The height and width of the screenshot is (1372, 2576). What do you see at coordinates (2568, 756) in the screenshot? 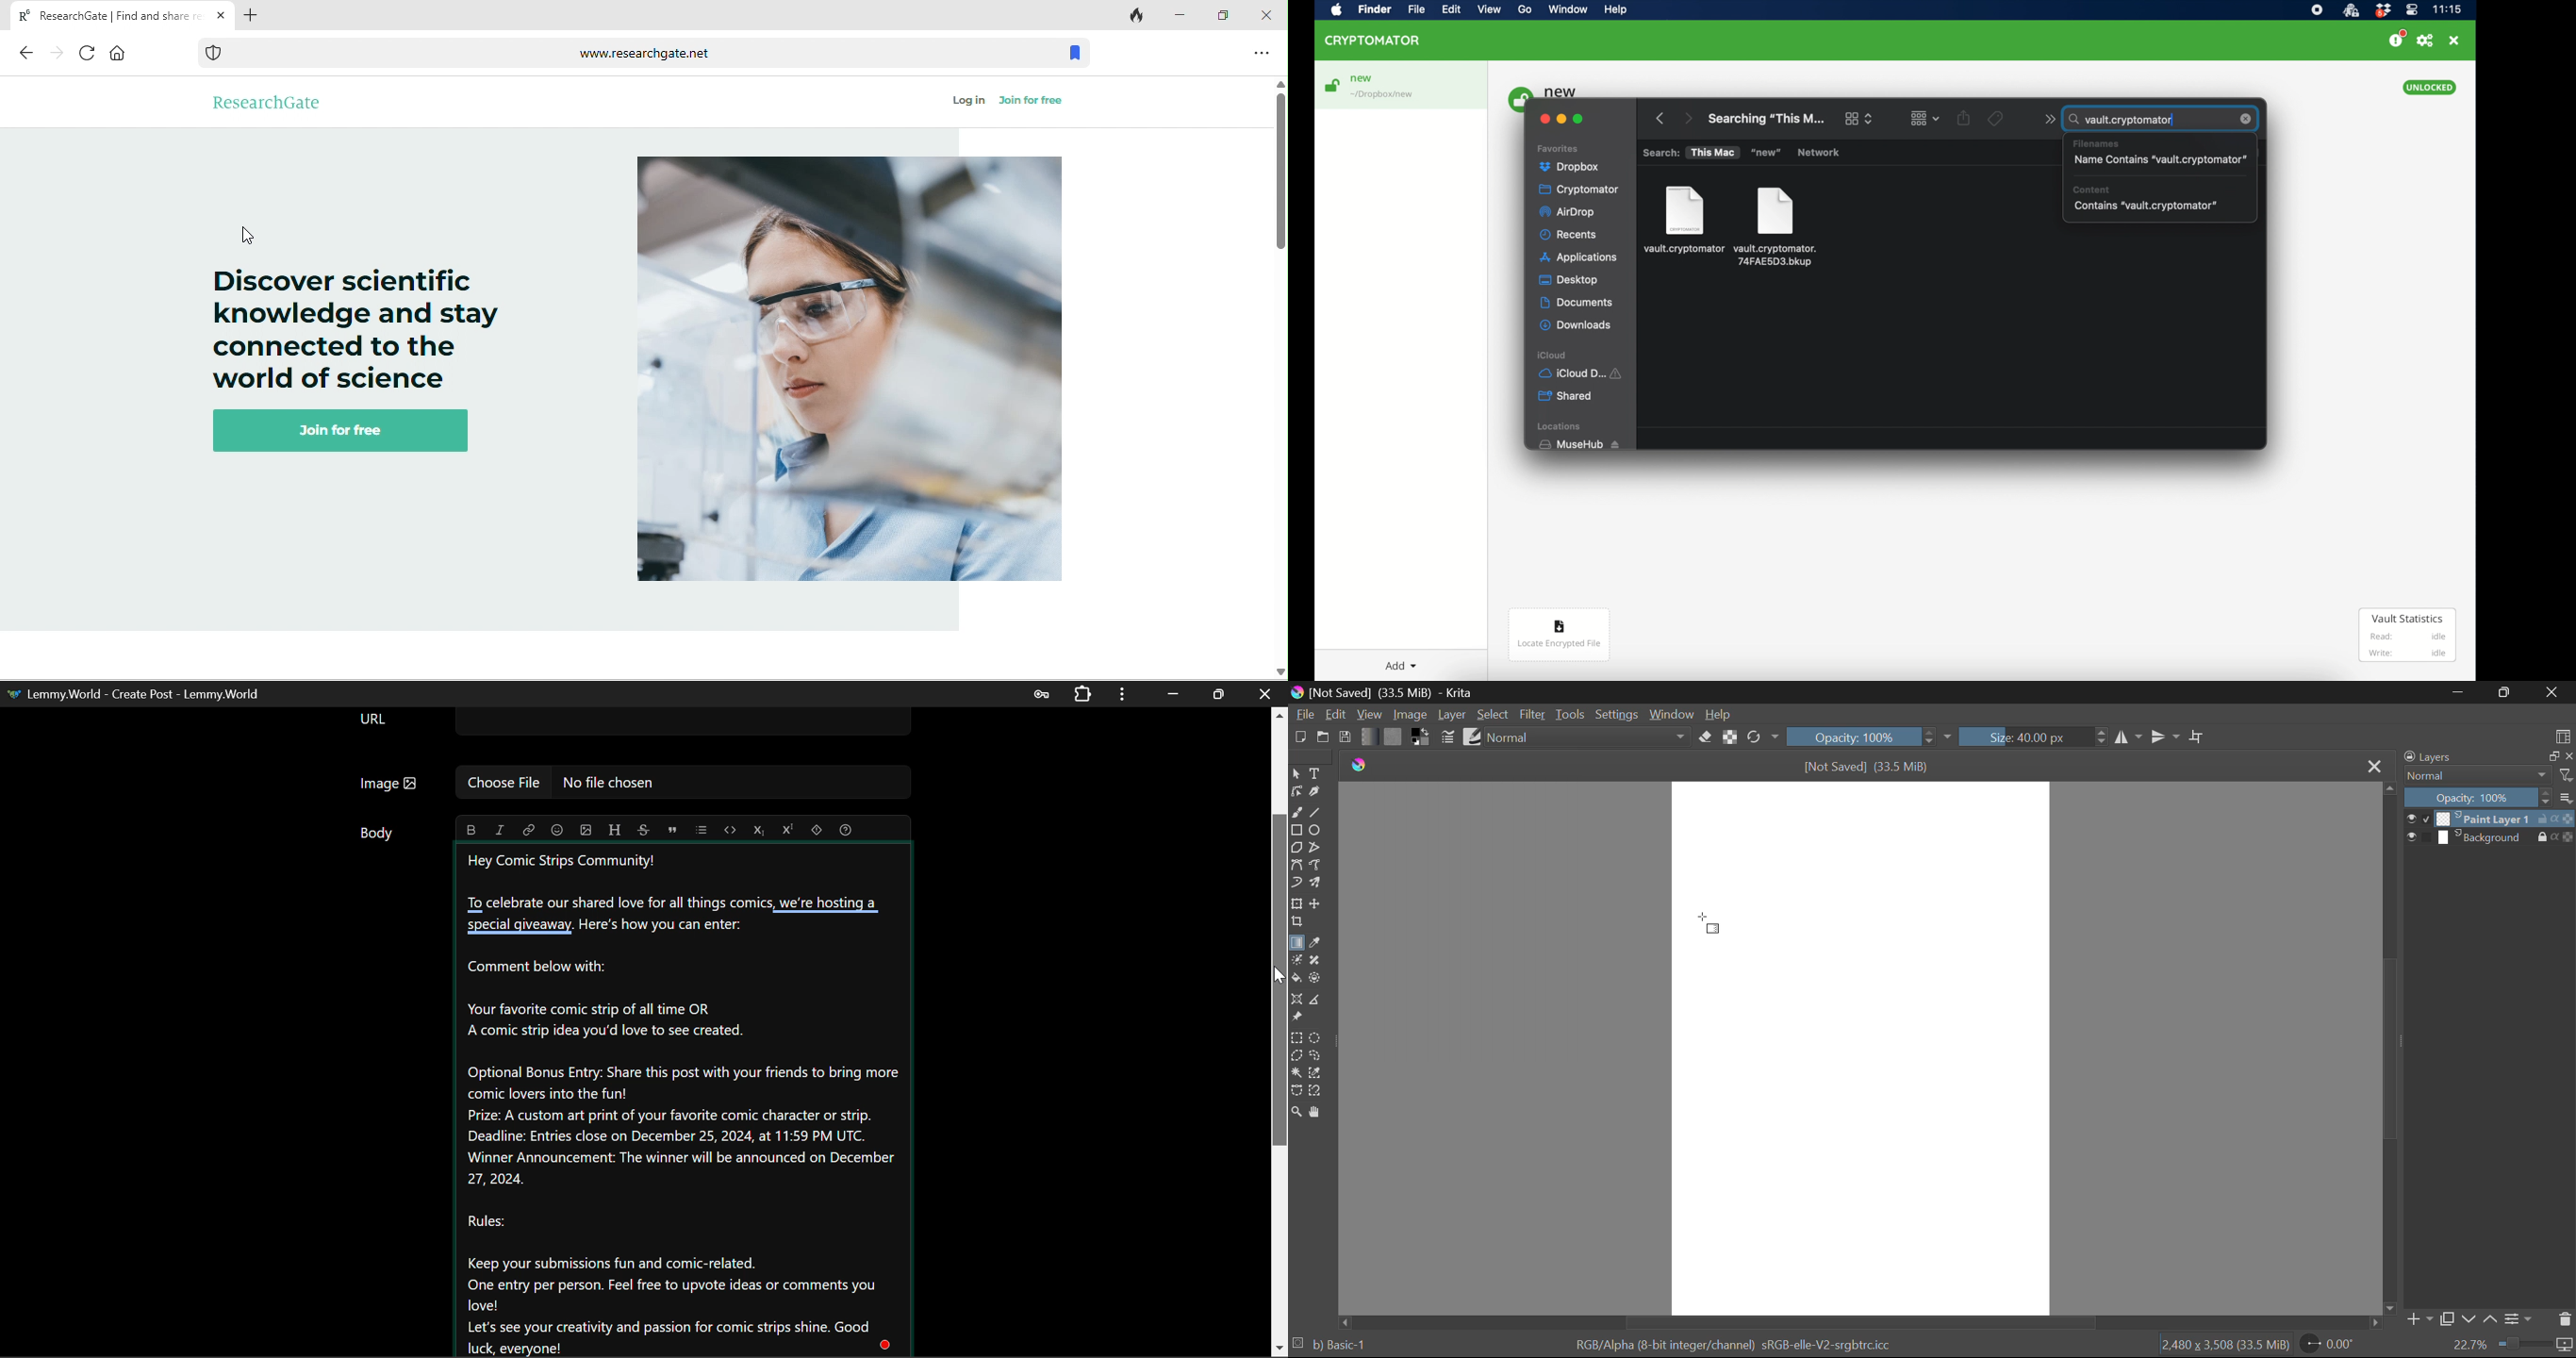
I see `close` at bounding box center [2568, 756].